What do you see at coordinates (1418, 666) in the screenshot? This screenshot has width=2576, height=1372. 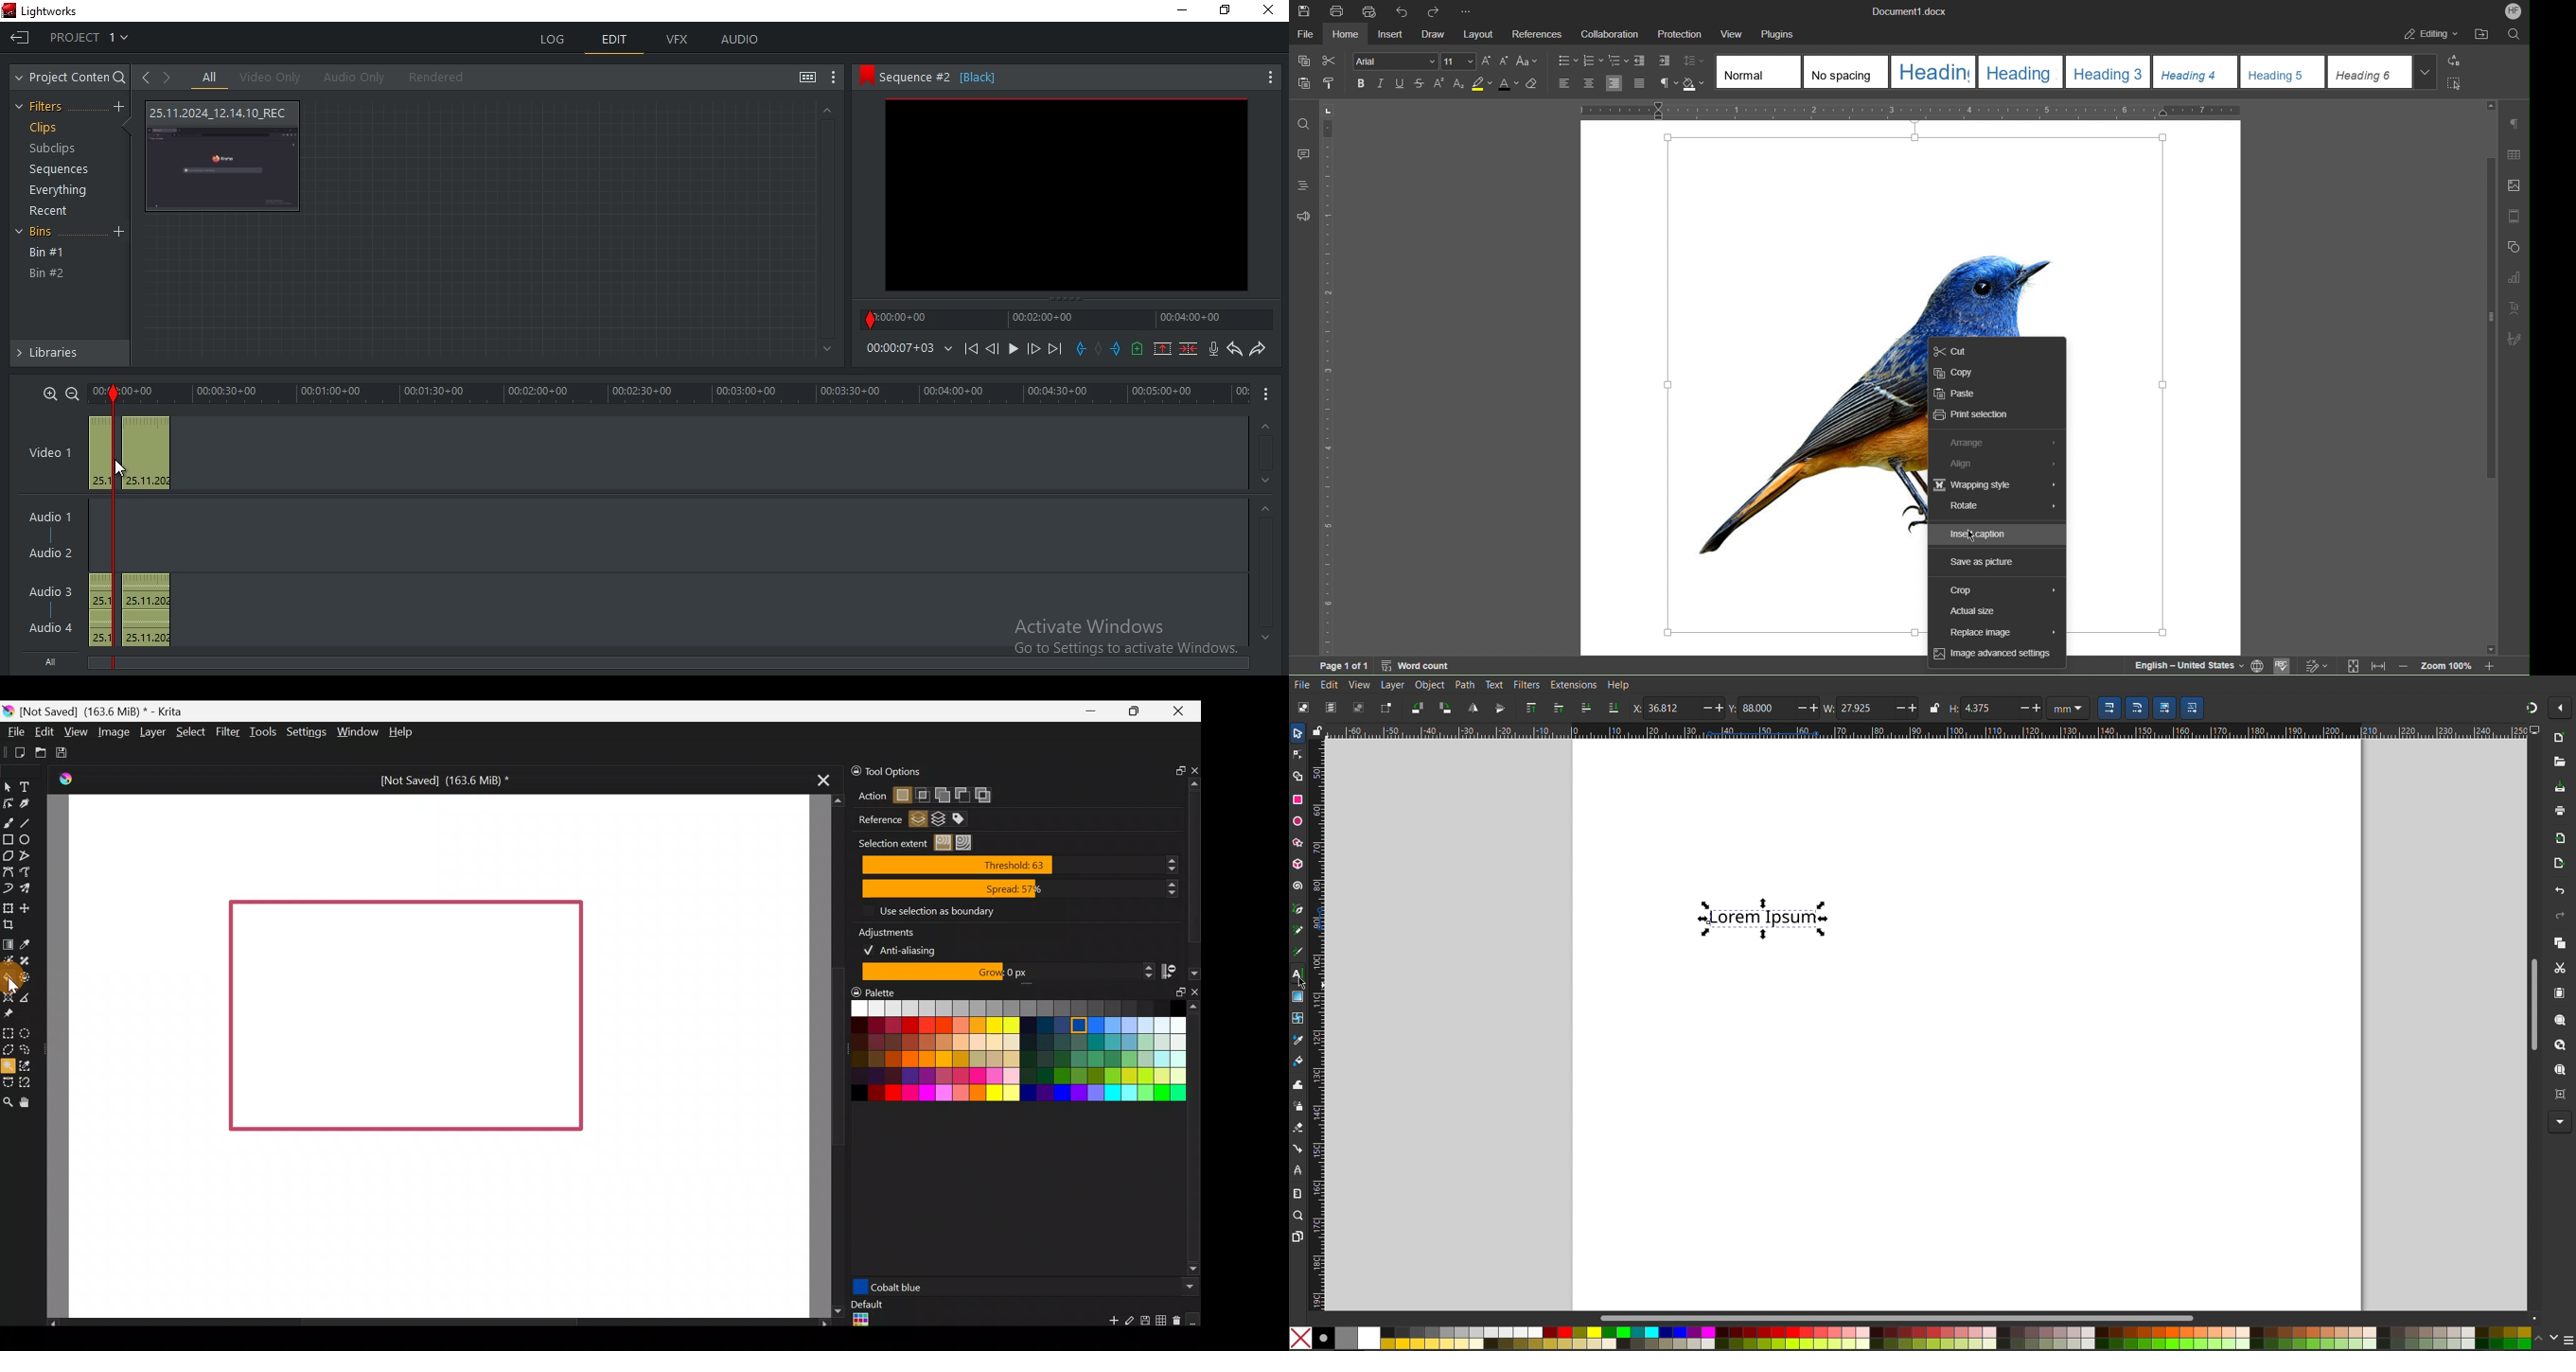 I see `Word Count` at bounding box center [1418, 666].